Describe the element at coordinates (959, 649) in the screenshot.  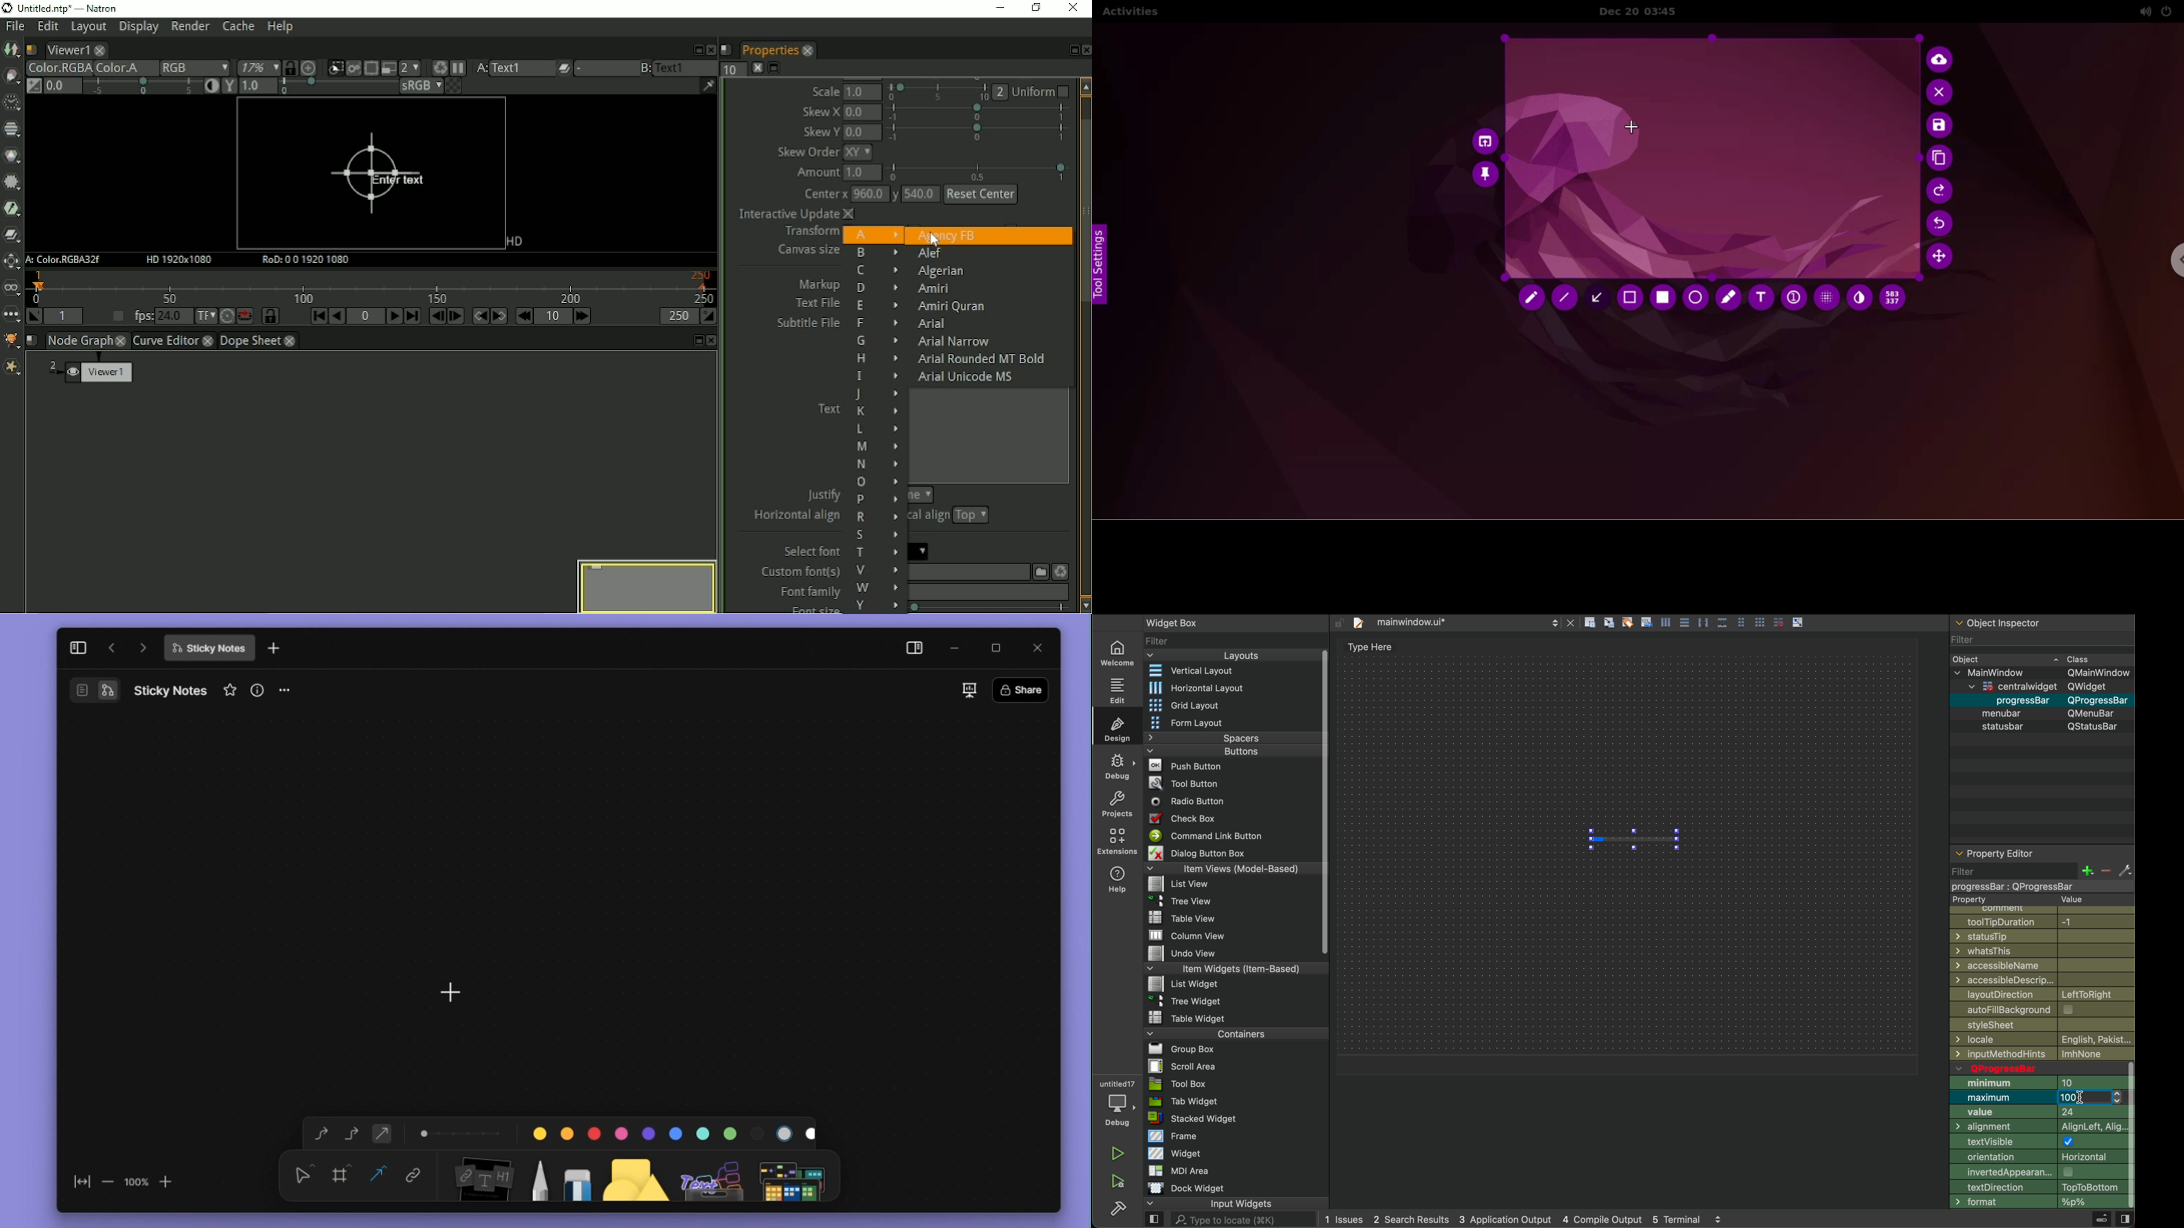
I see `minimize` at that location.